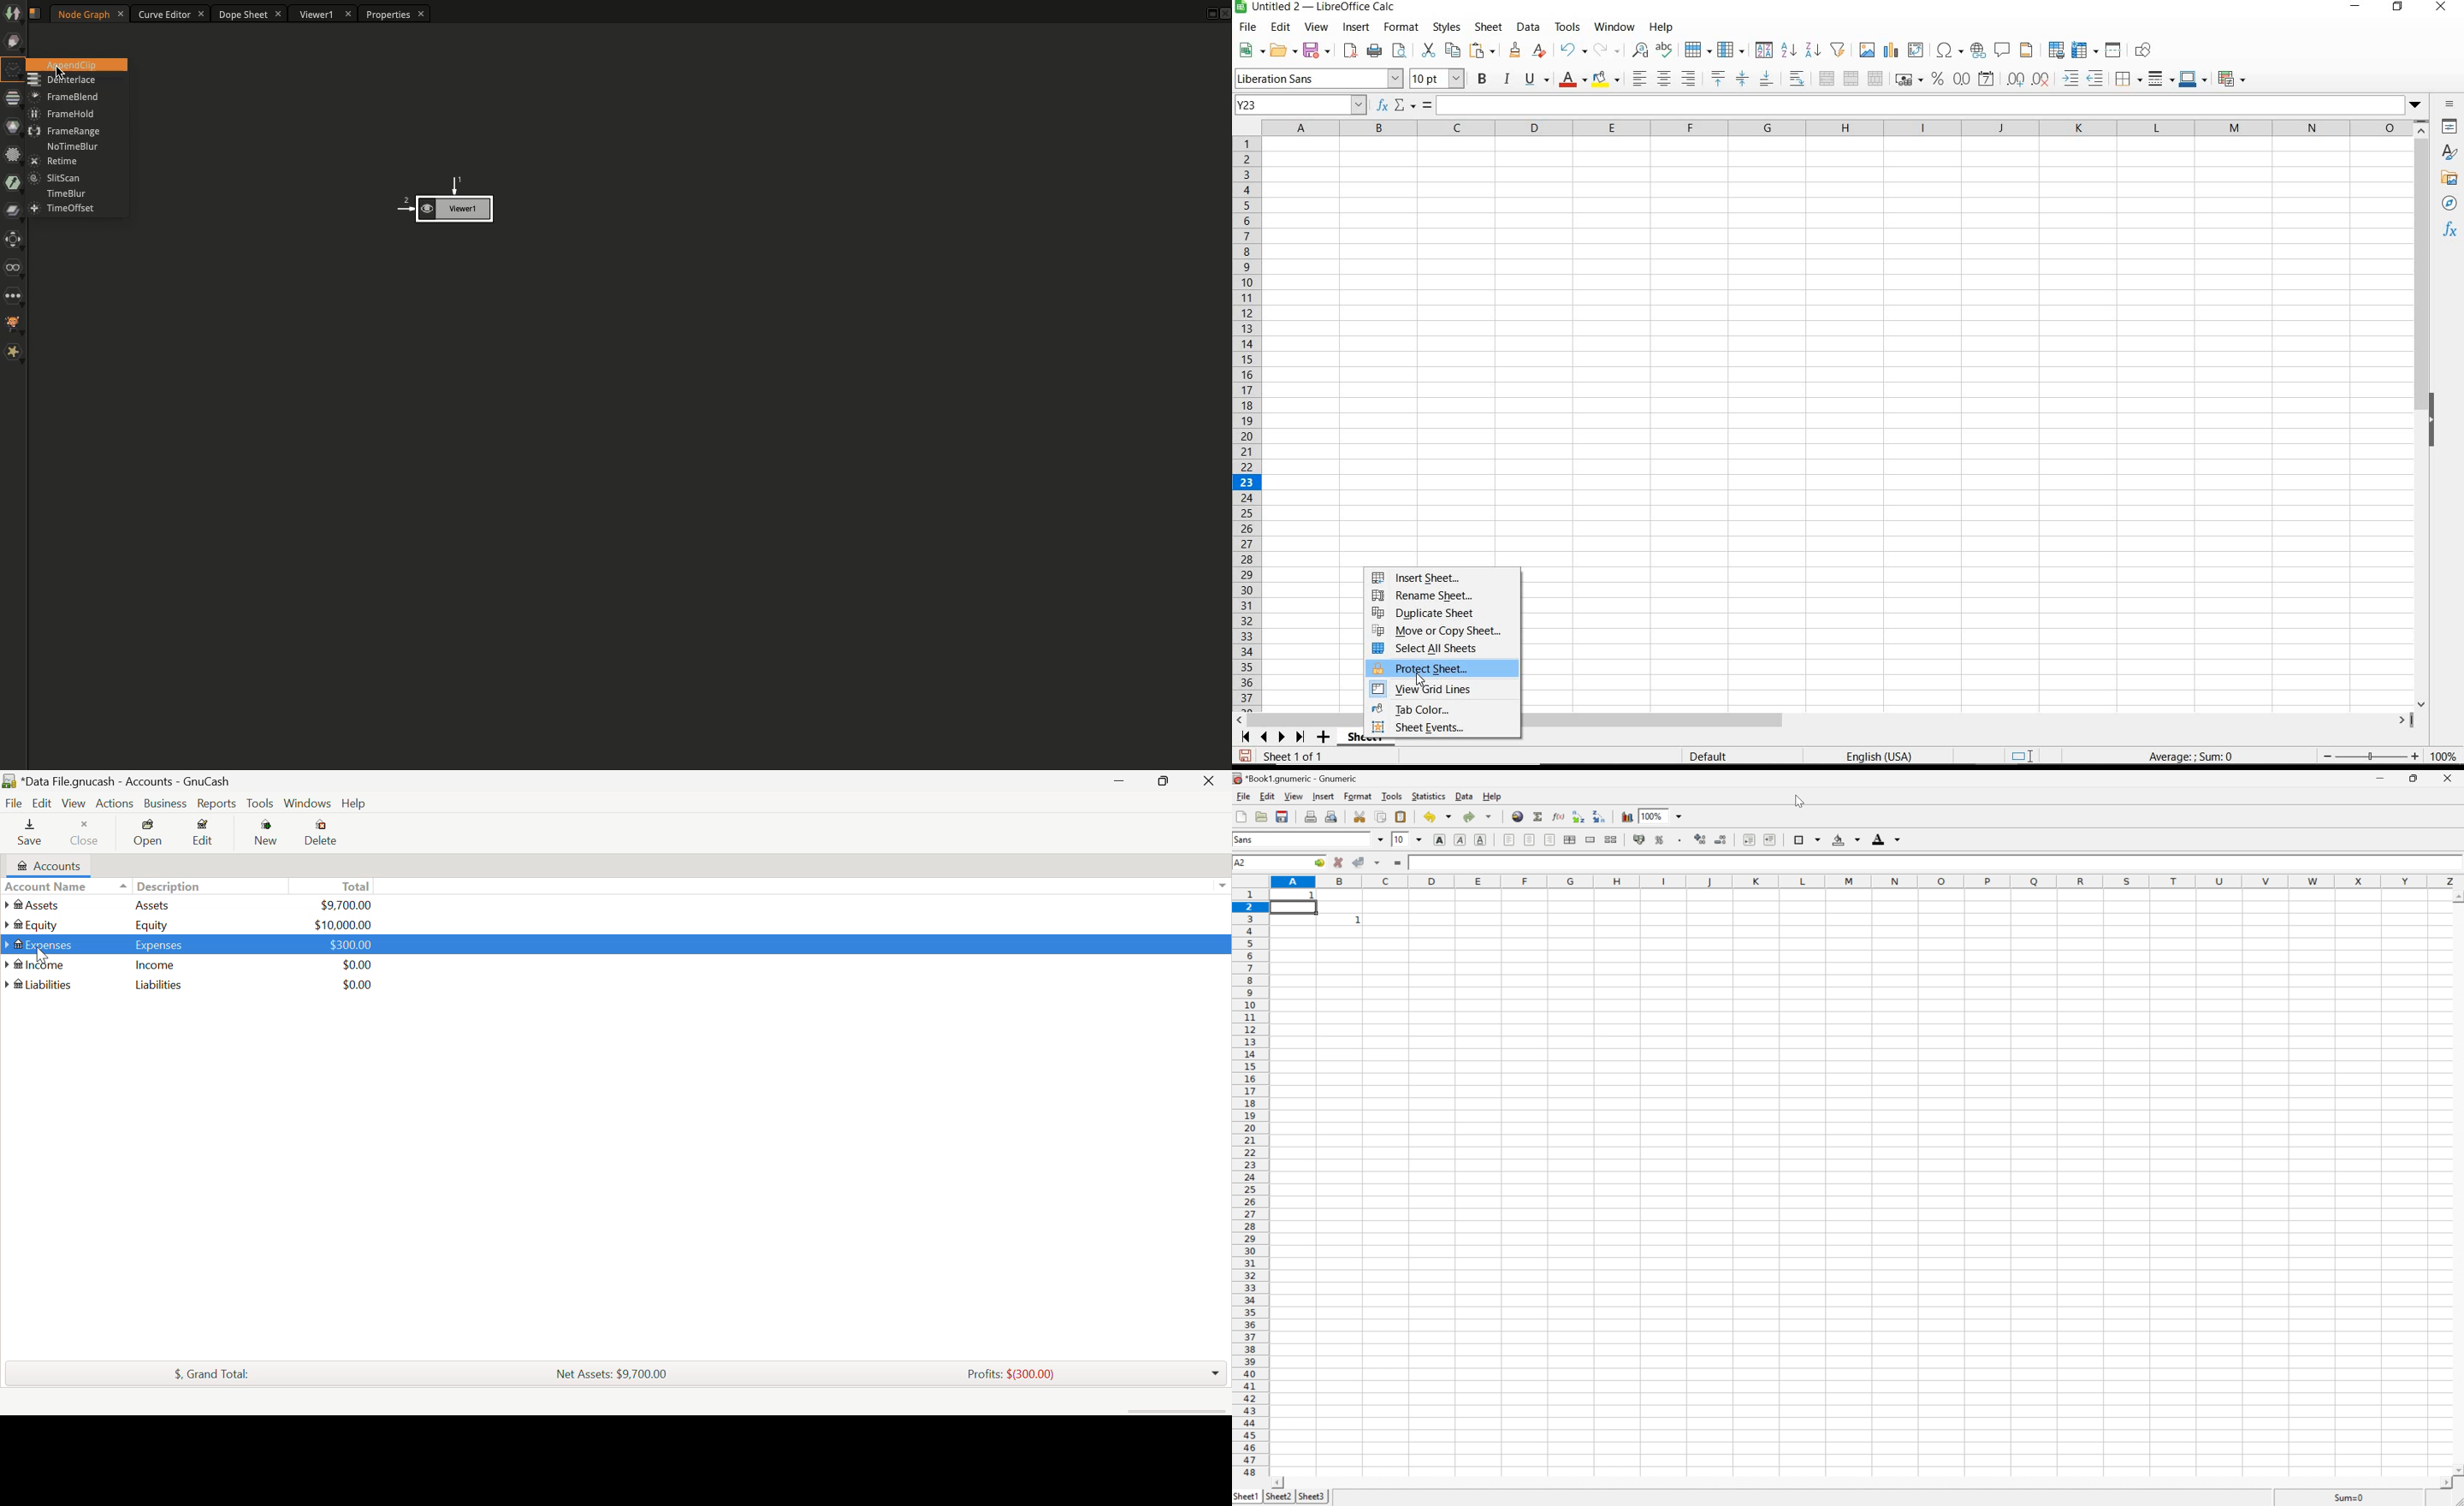  Describe the element at coordinates (2231, 78) in the screenshot. I see `CONDITIONAL` at that location.